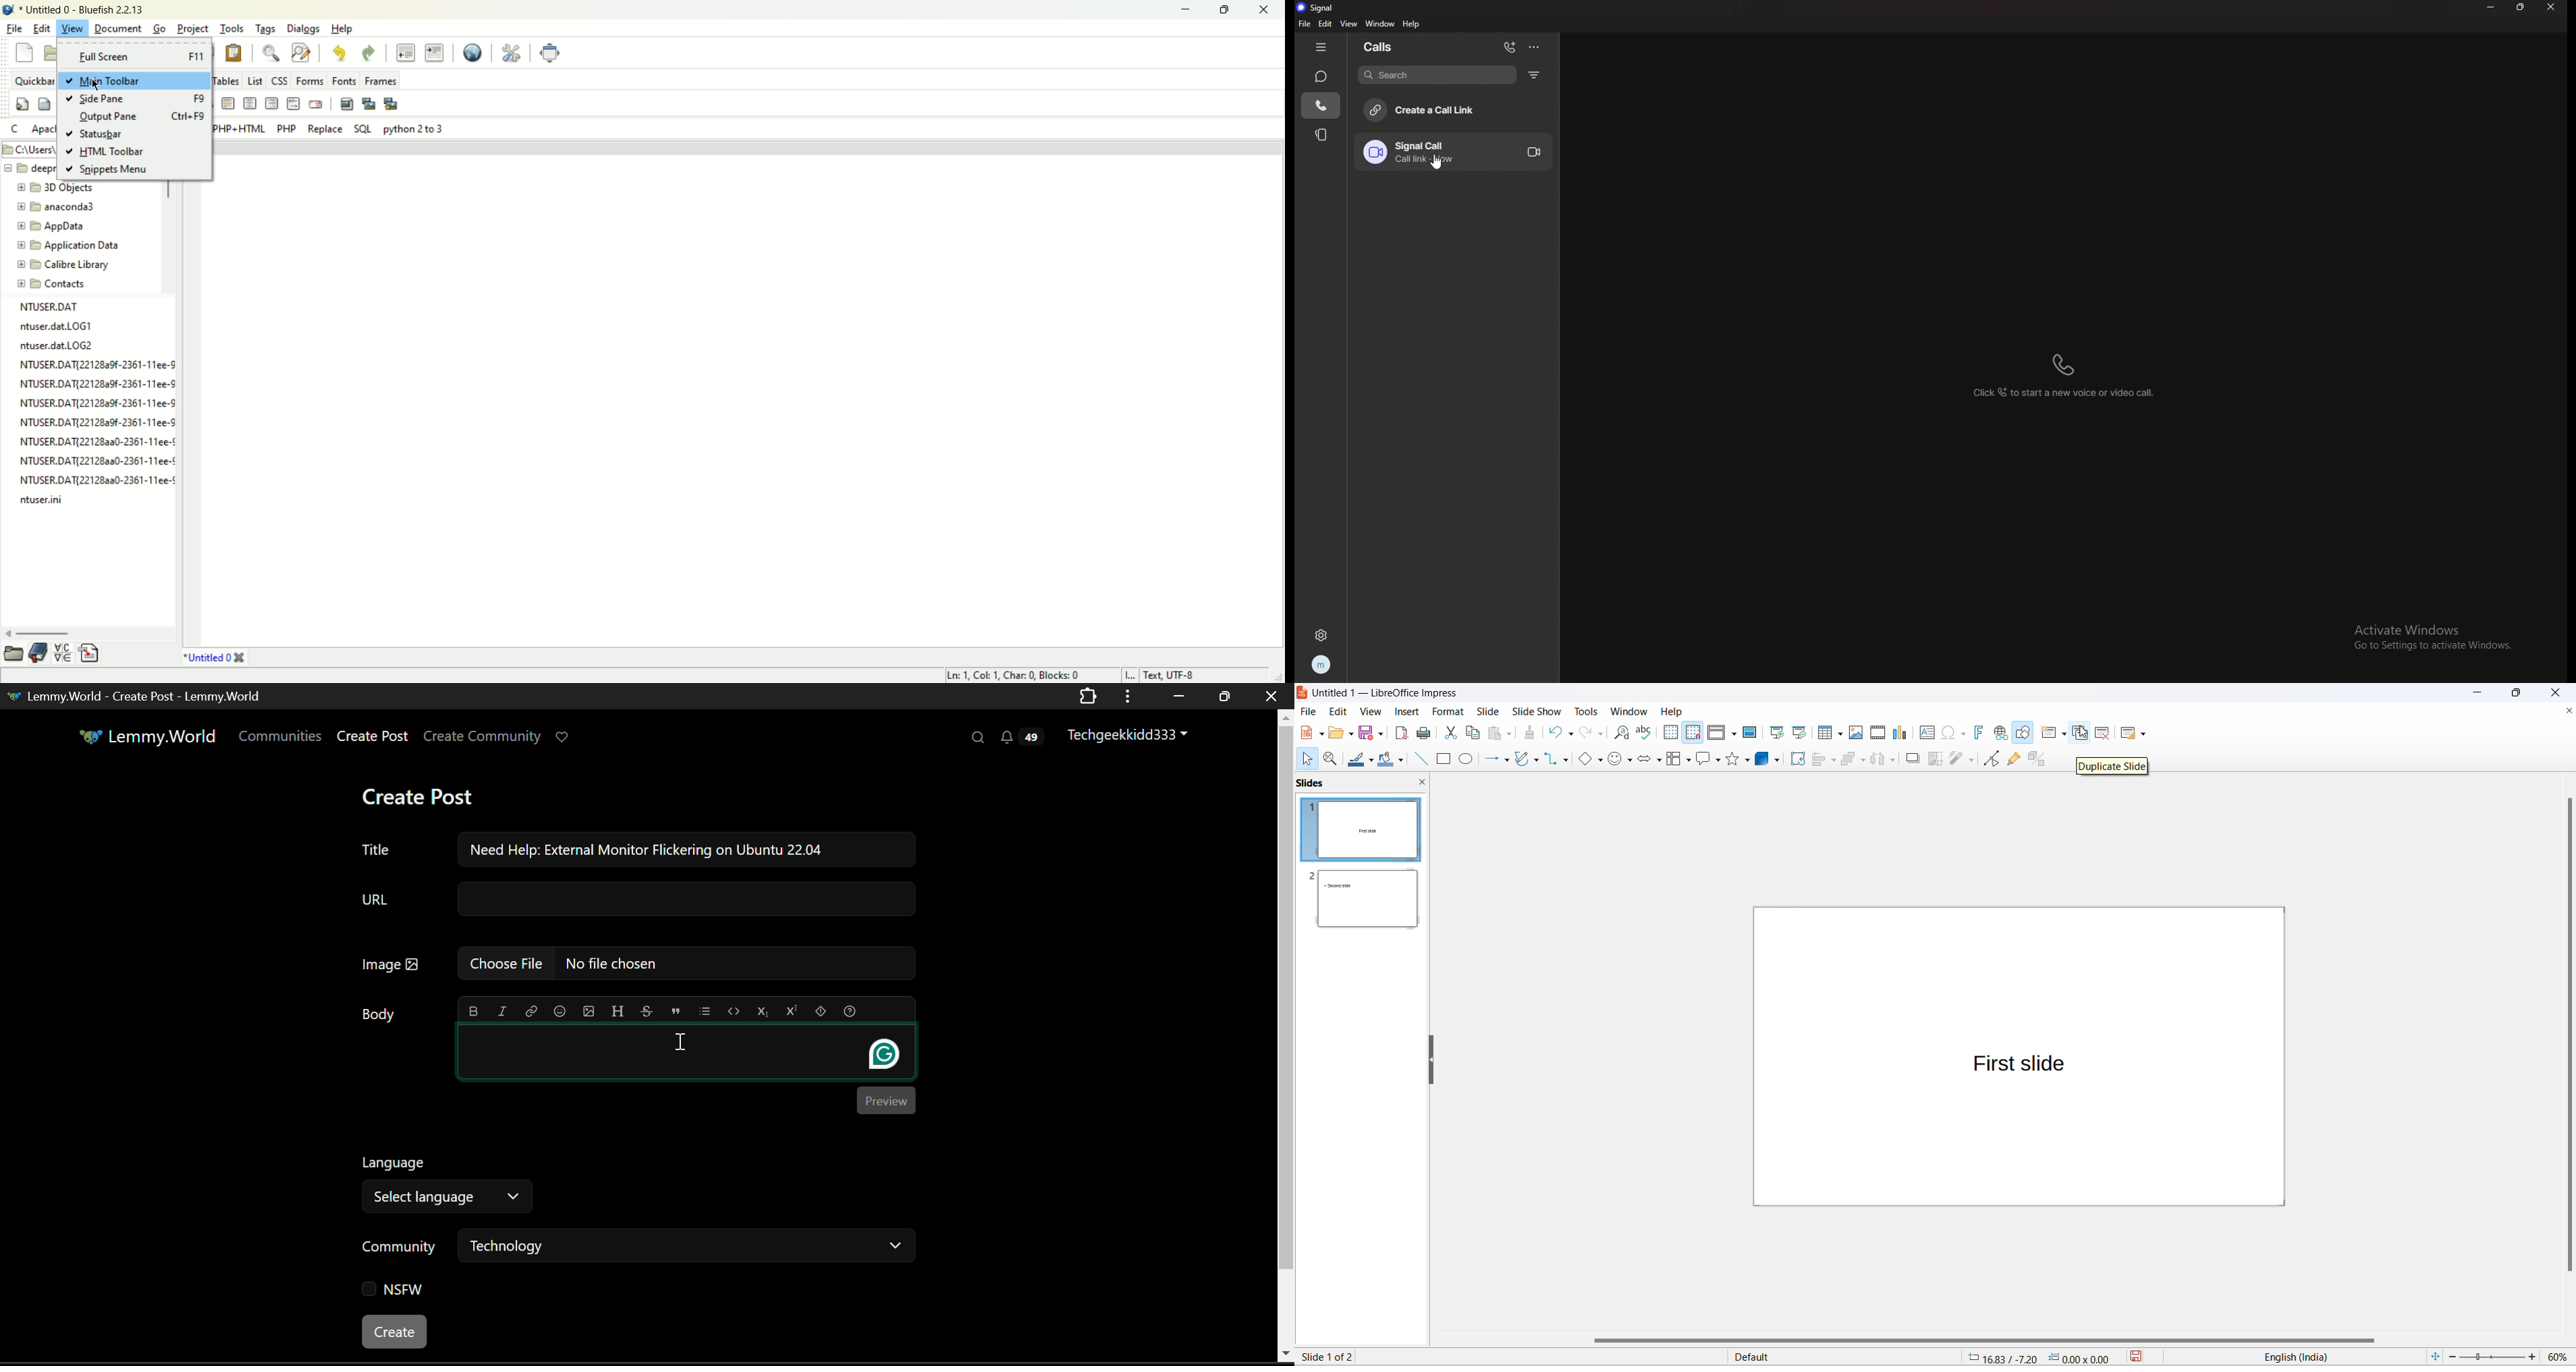 Image resolution: width=2576 pixels, height=1372 pixels. Describe the element at coordinates (17, 653) in the screenshot. I see `browse file` at that location.